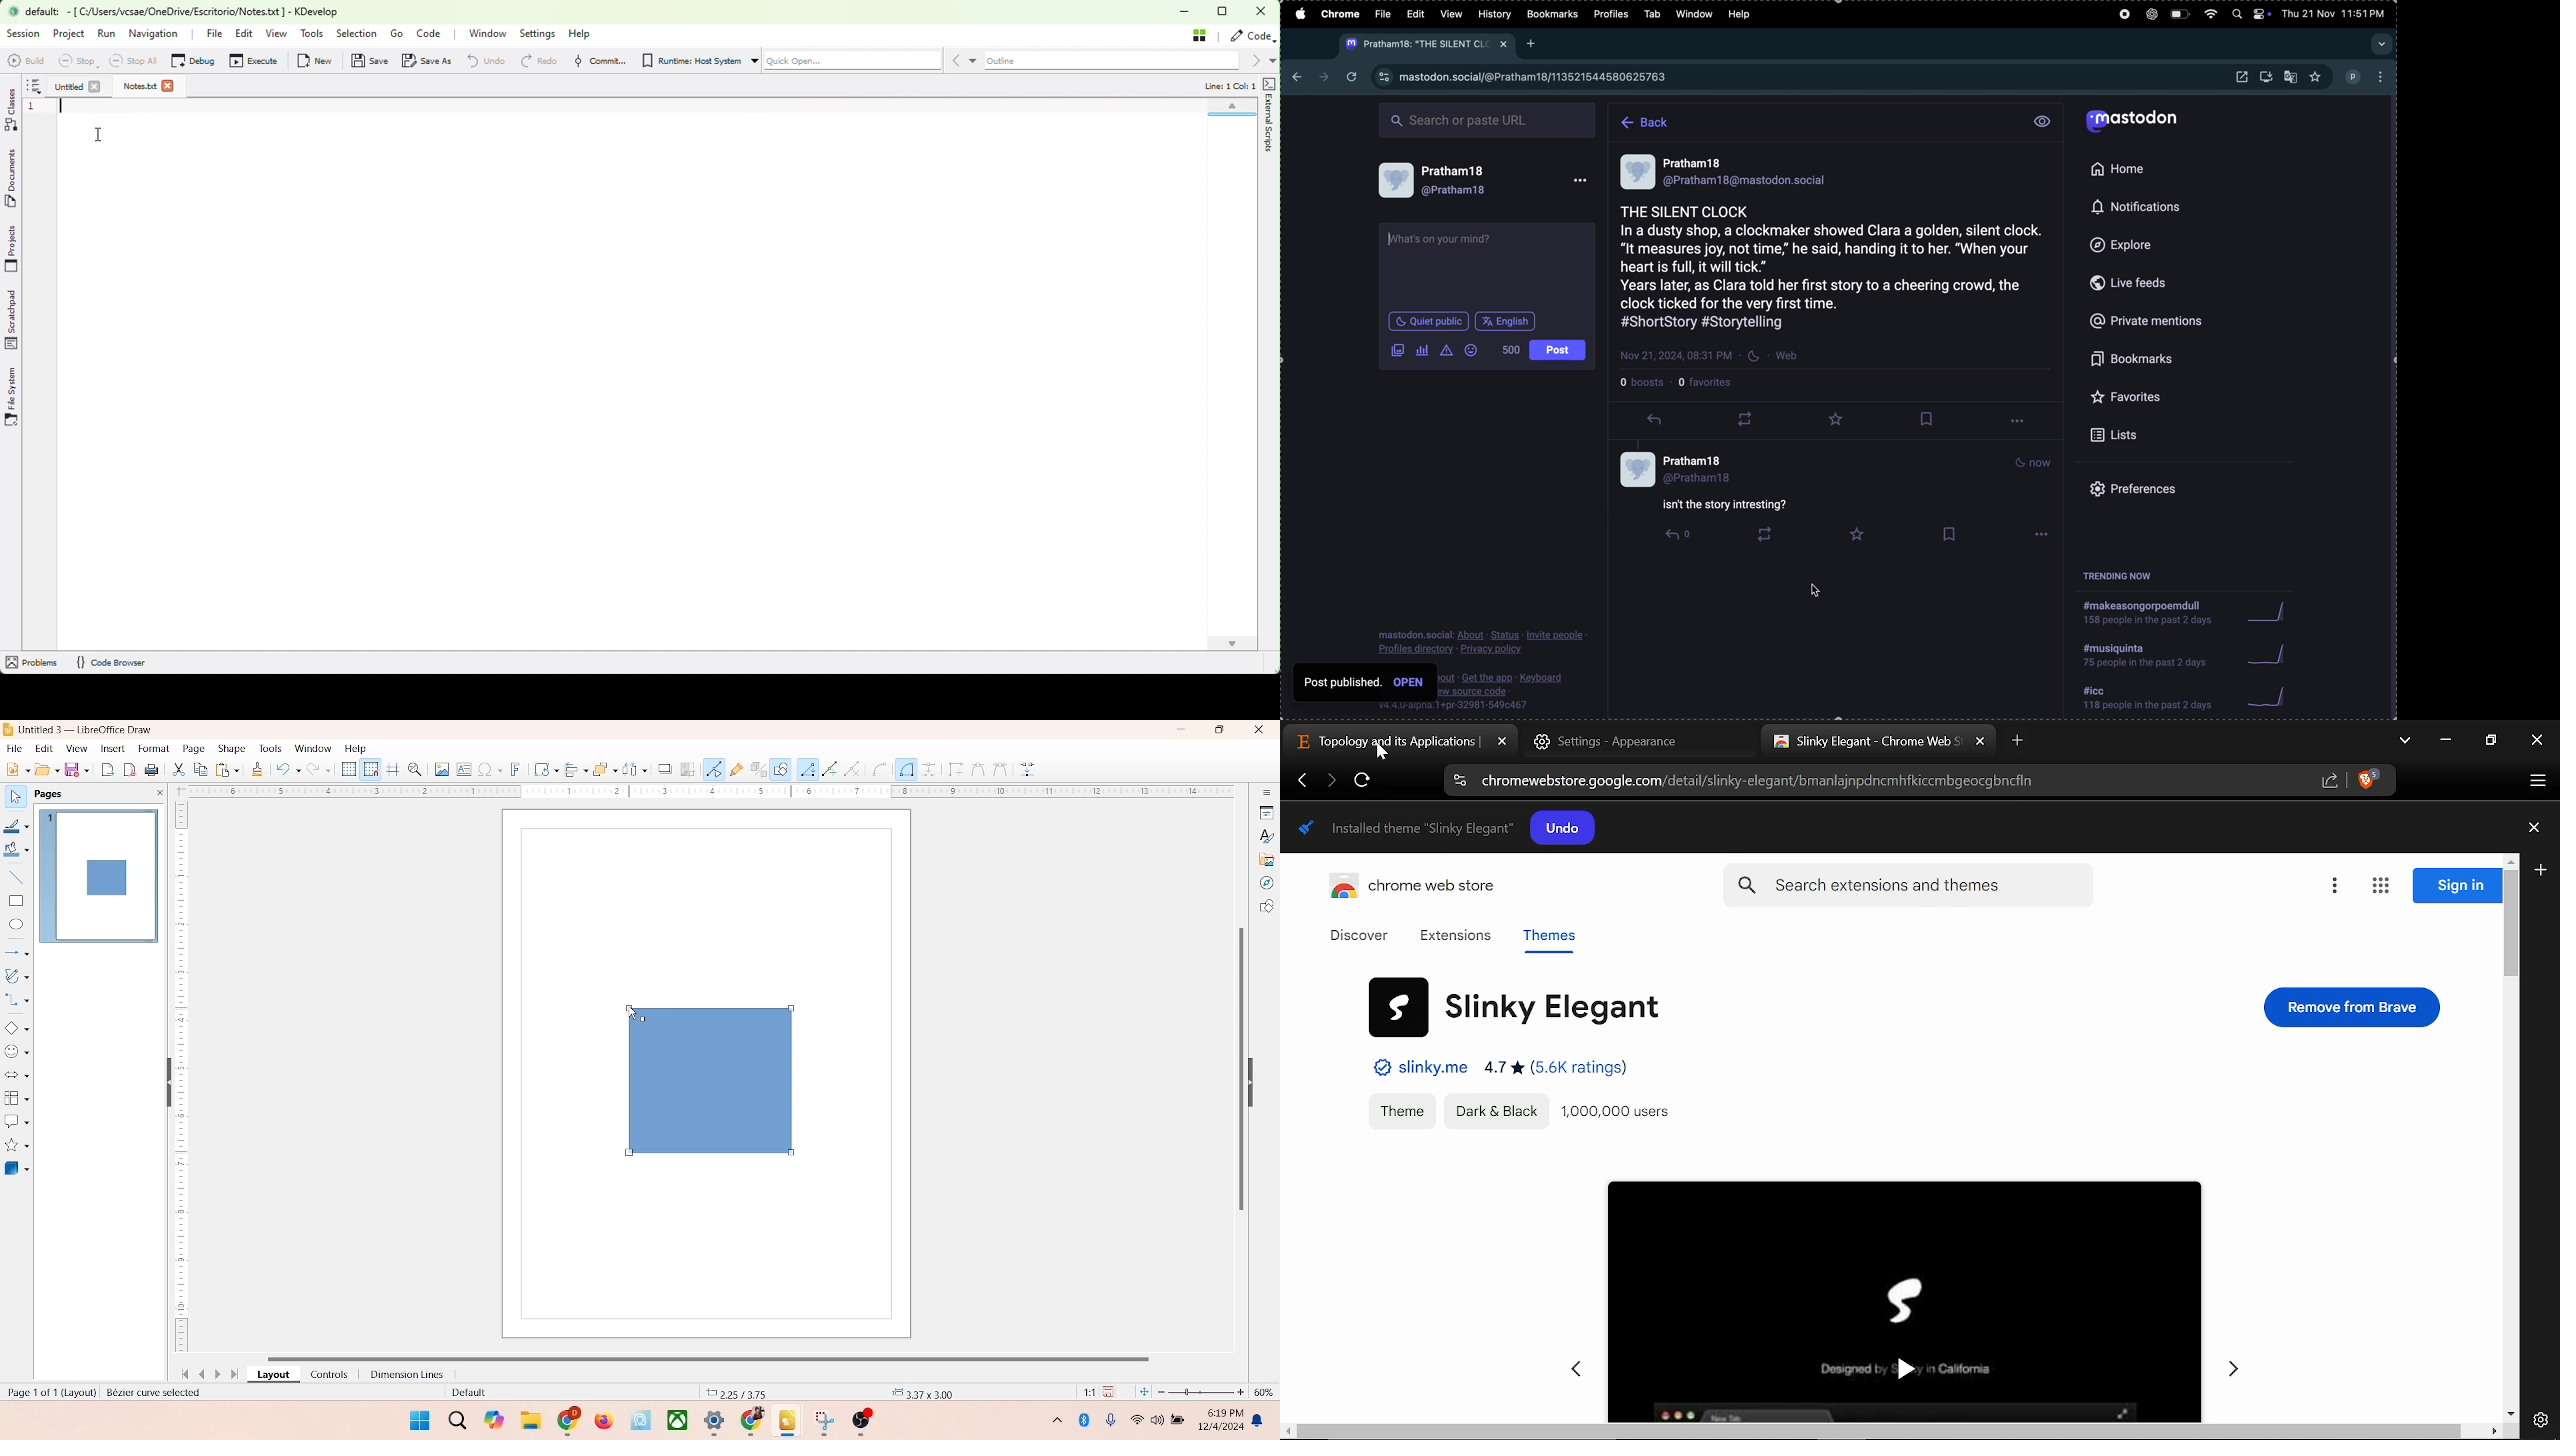  I want to click on thread, so click(1838, 500).